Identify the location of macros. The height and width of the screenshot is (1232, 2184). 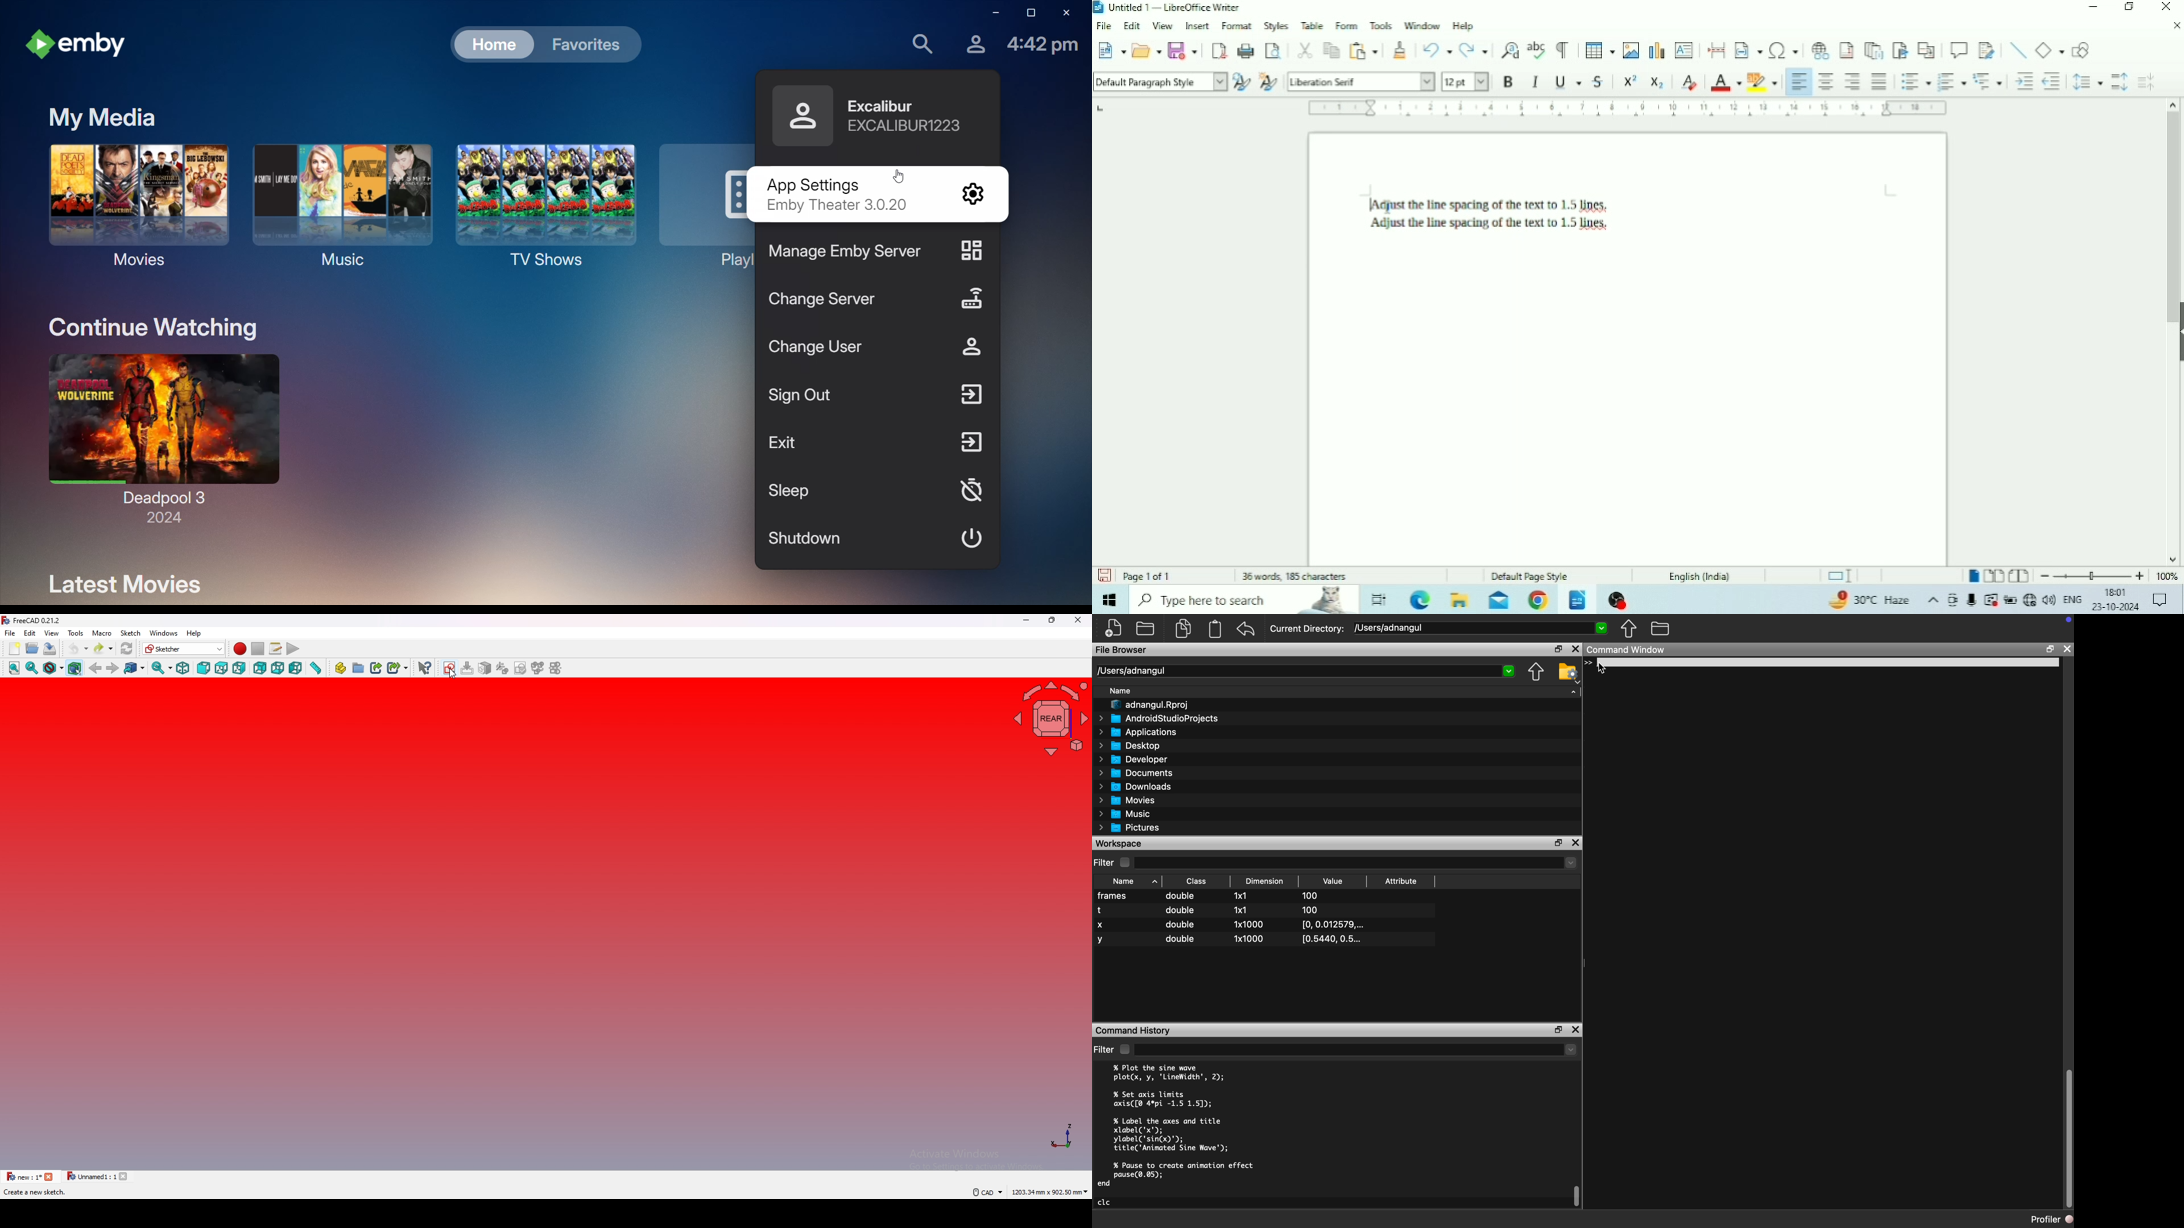
(275, 649).